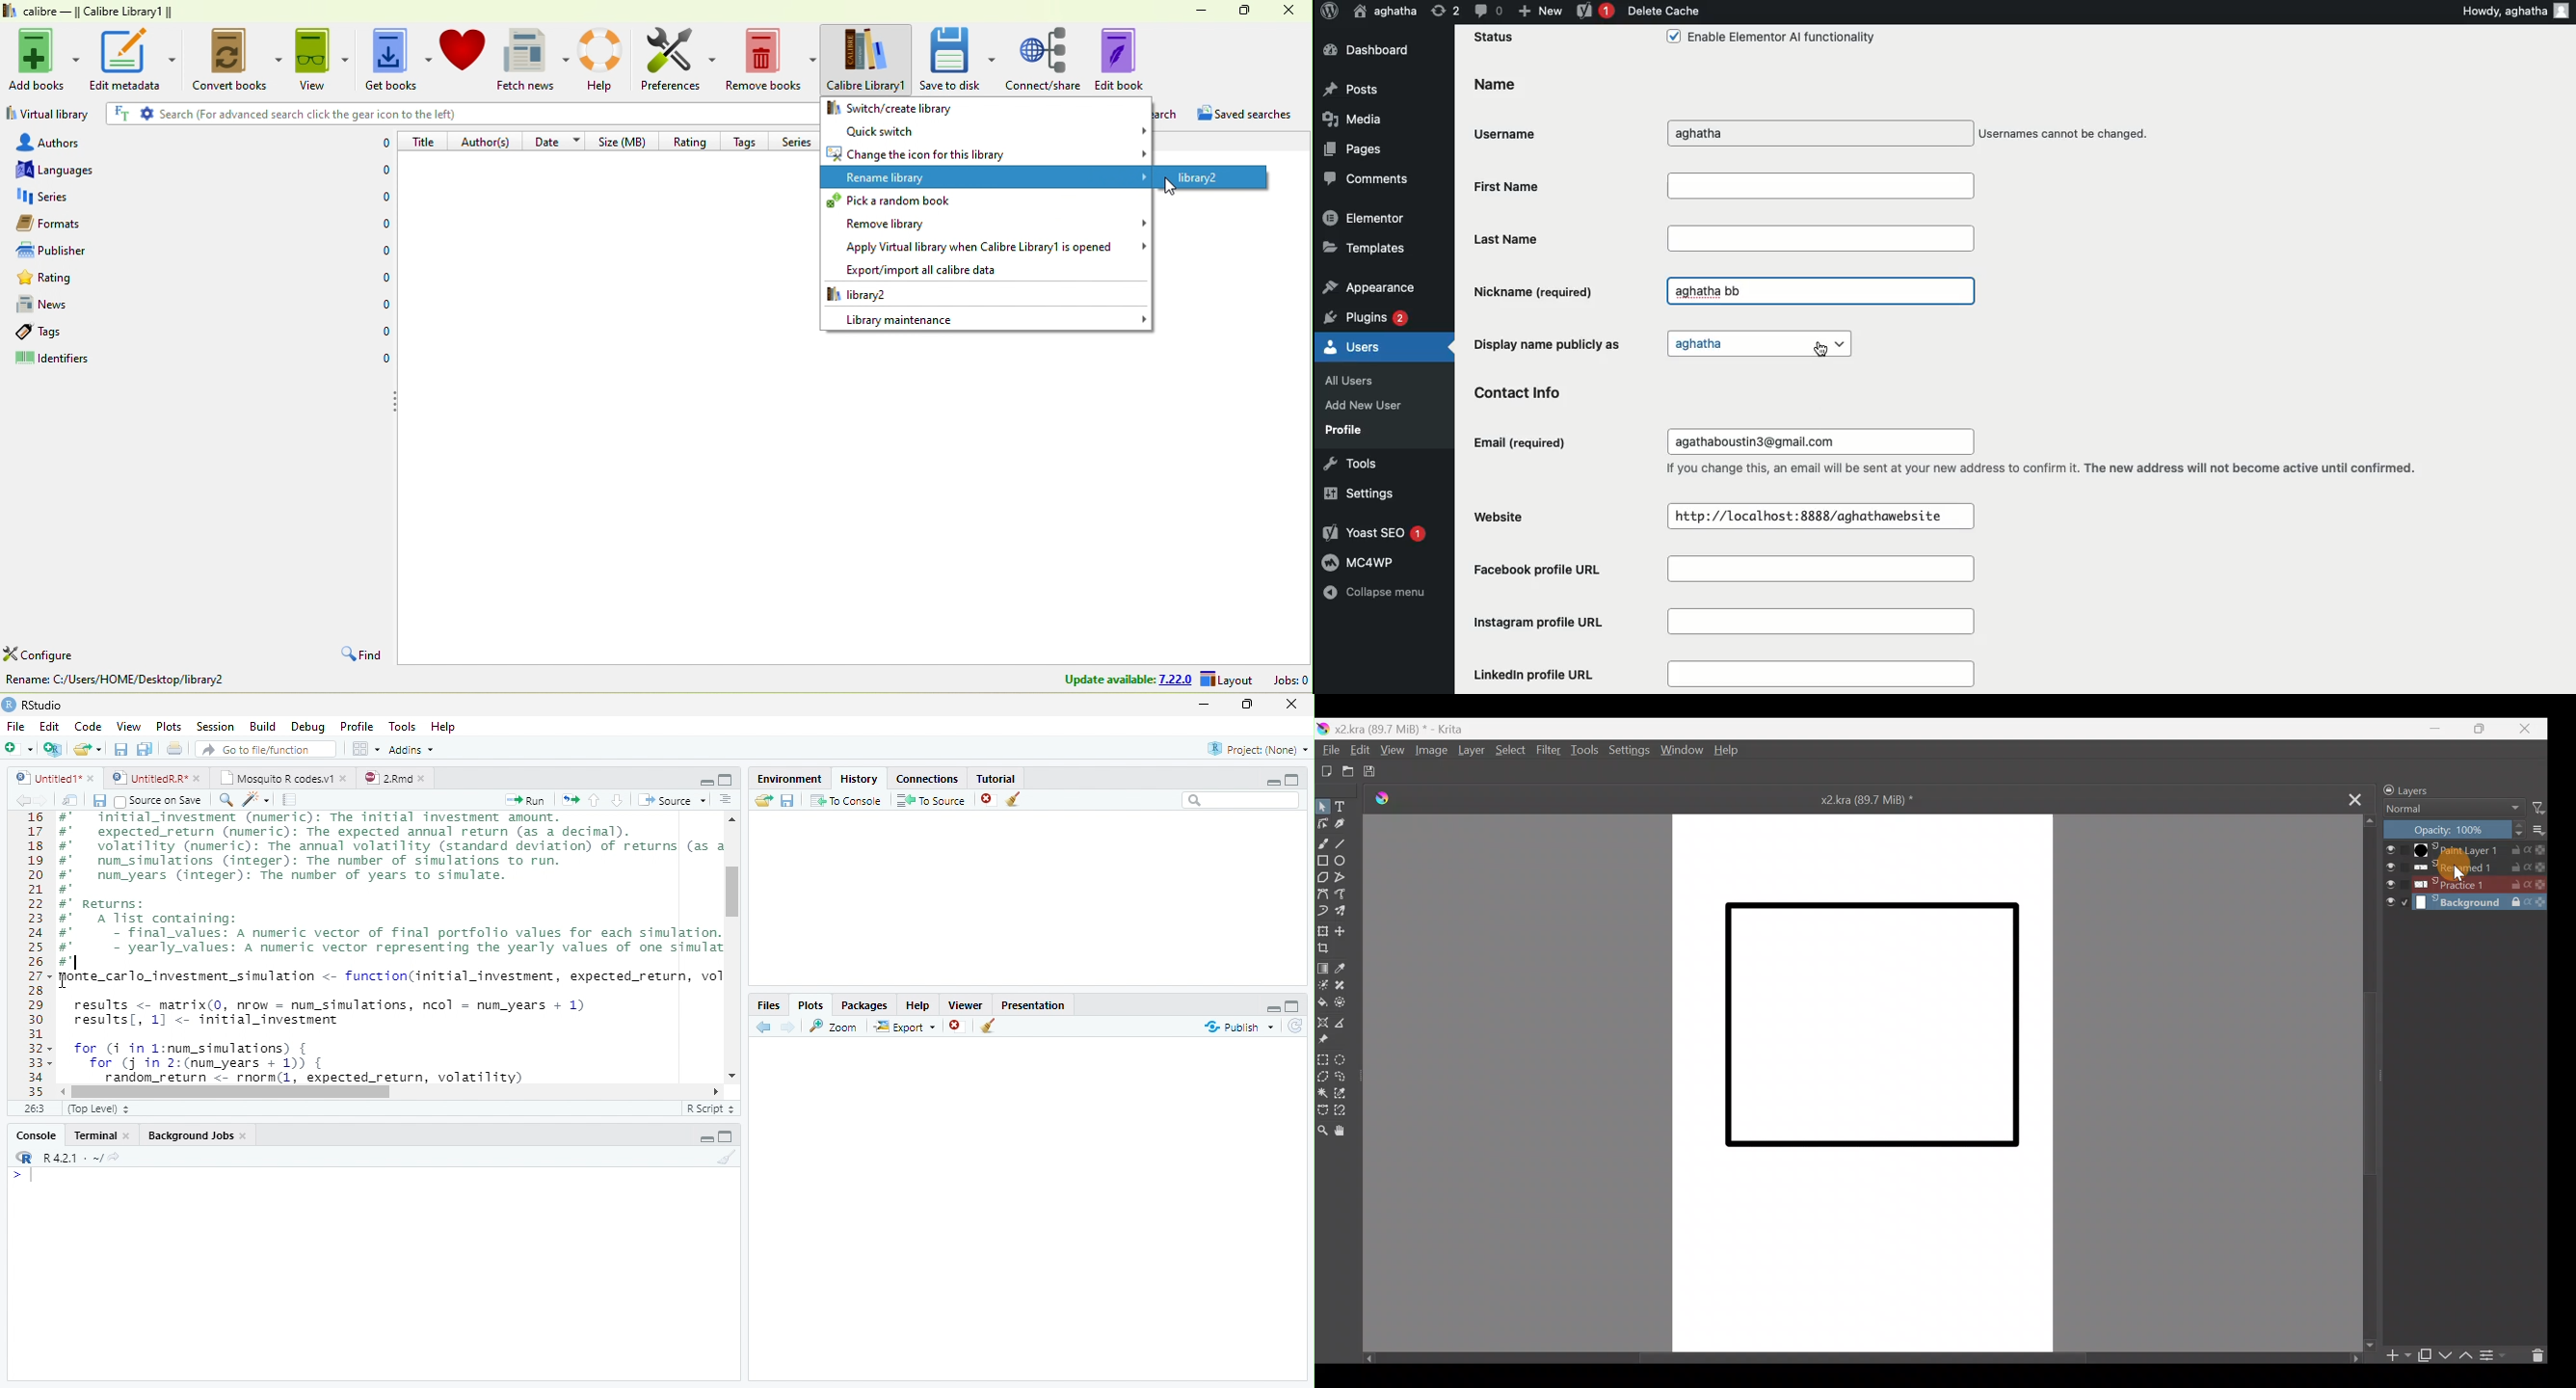 The height and width of the screenshot is (1400, 2576). I want to click on pick a random book, so click(983, 201).